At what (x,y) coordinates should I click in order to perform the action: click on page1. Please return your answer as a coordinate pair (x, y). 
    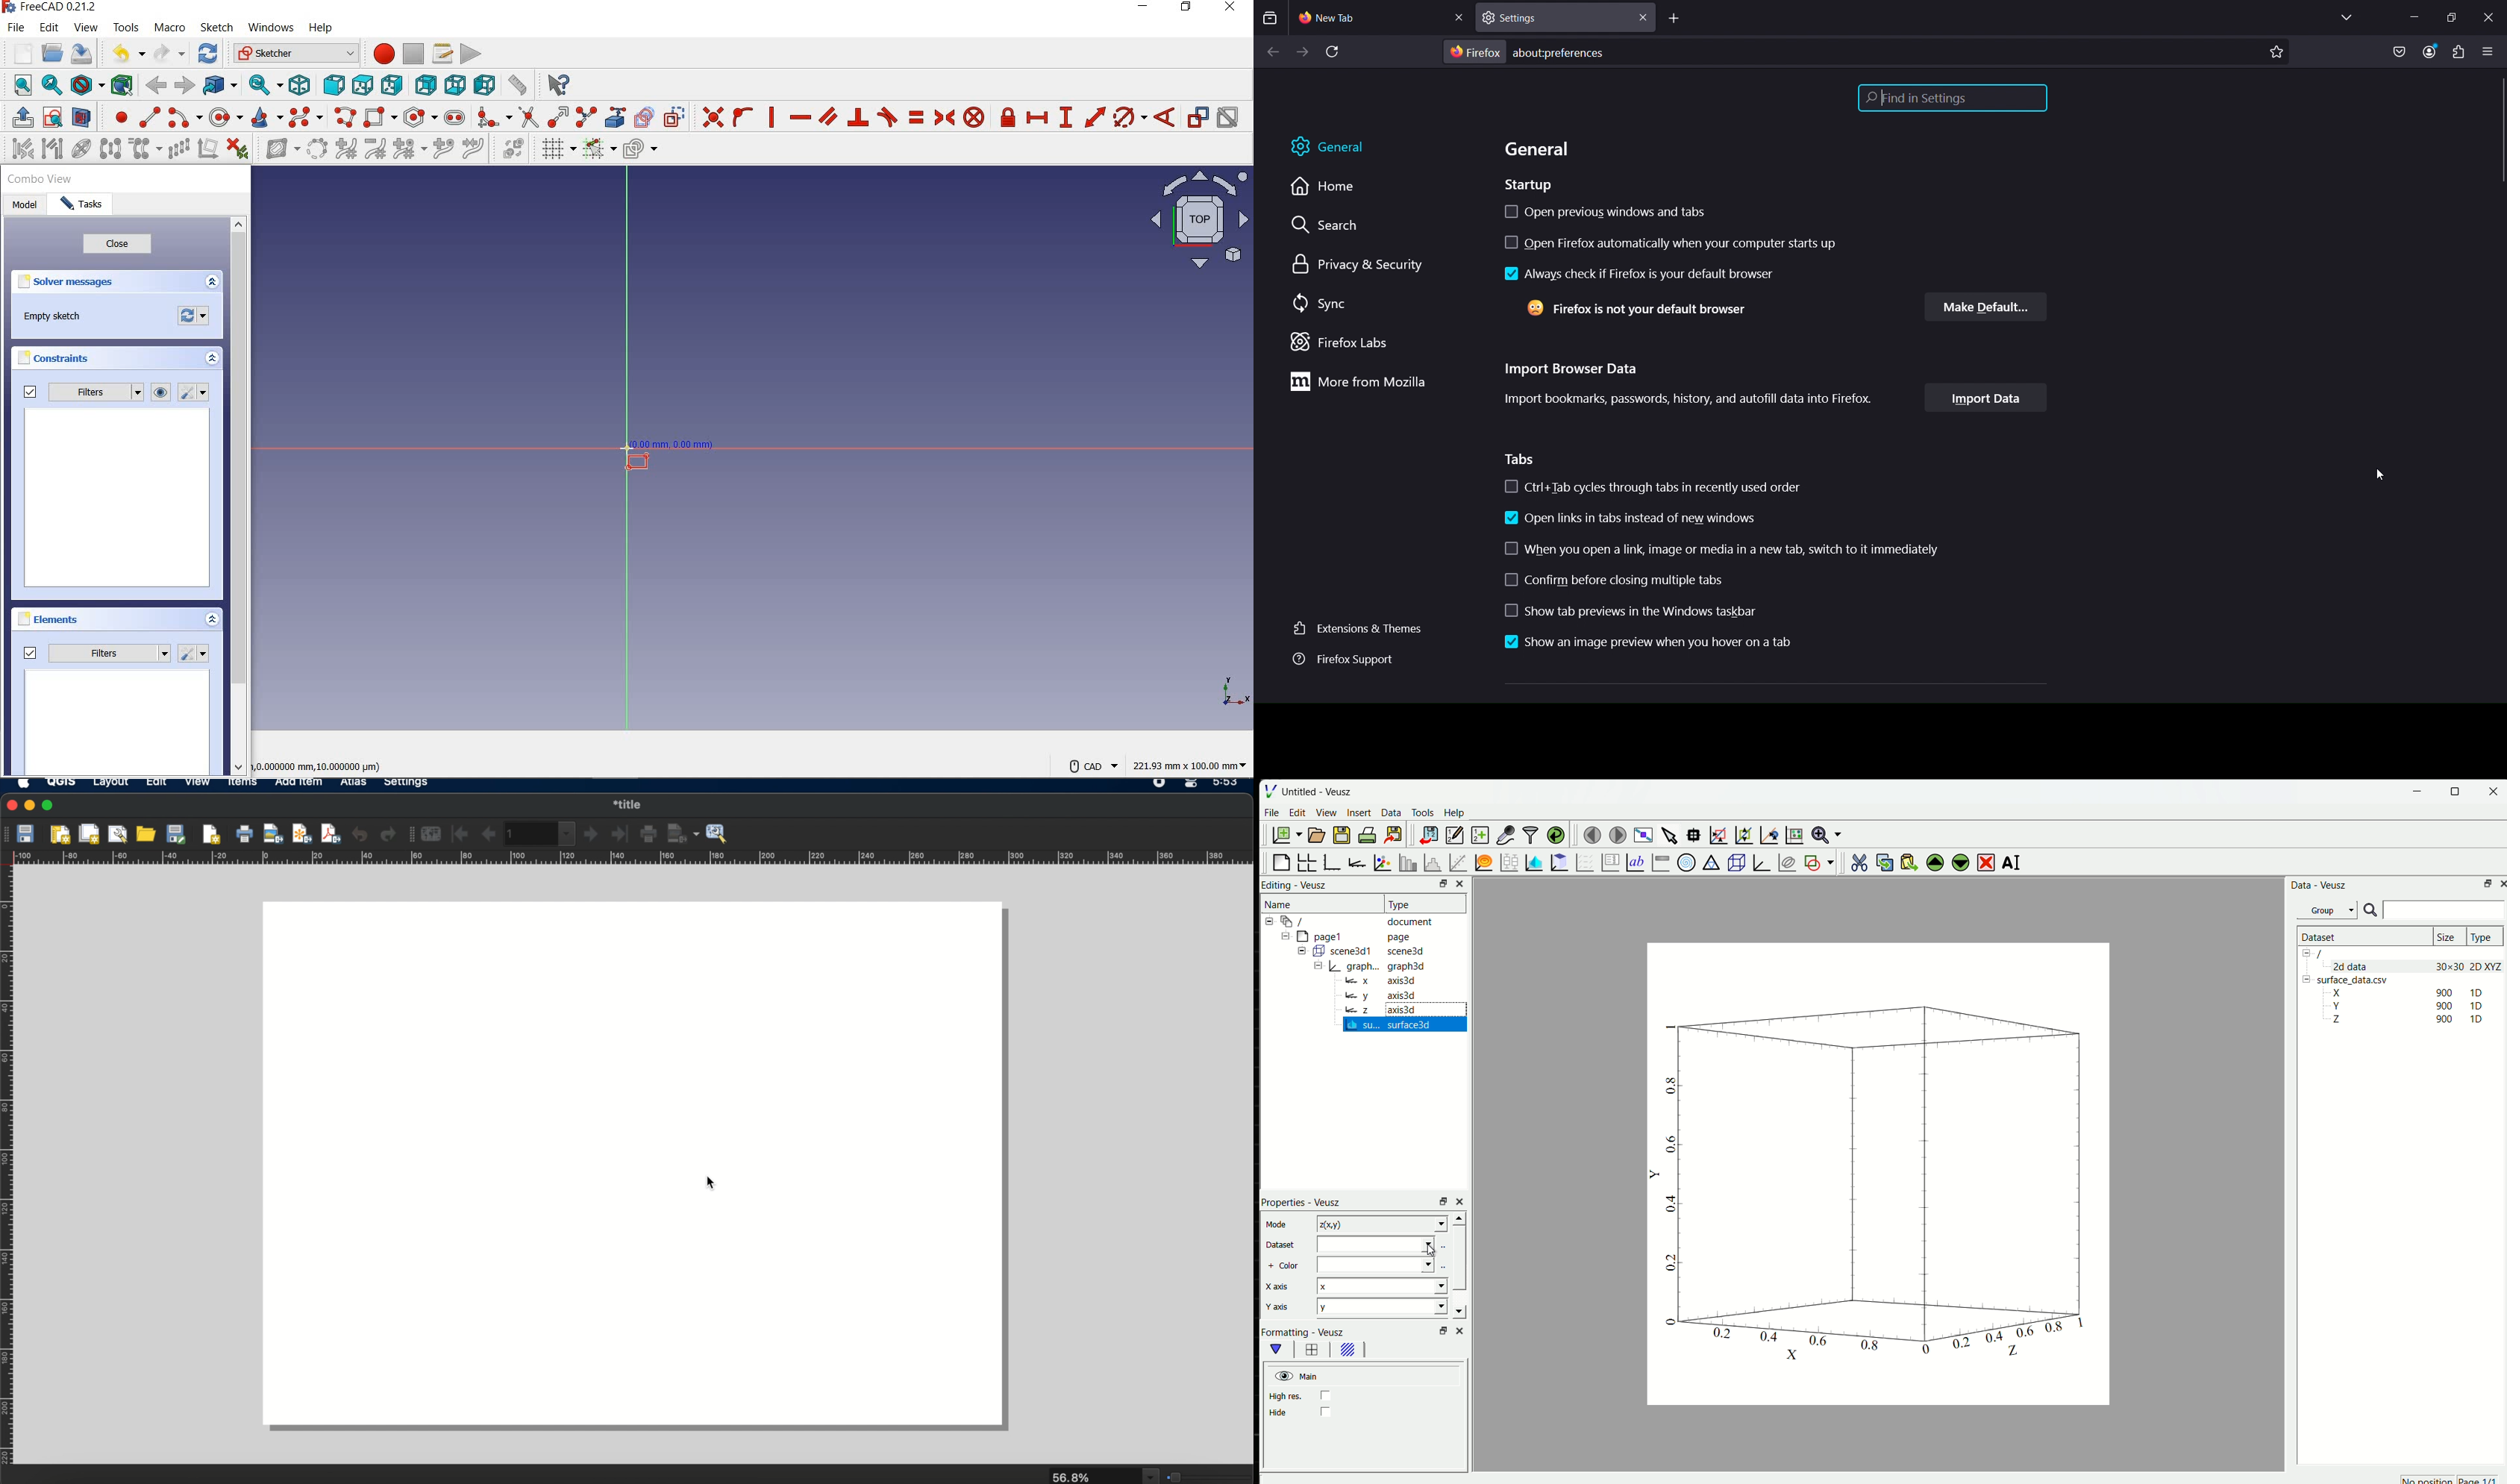
    Looking at the image, I should click on (1319, 936).